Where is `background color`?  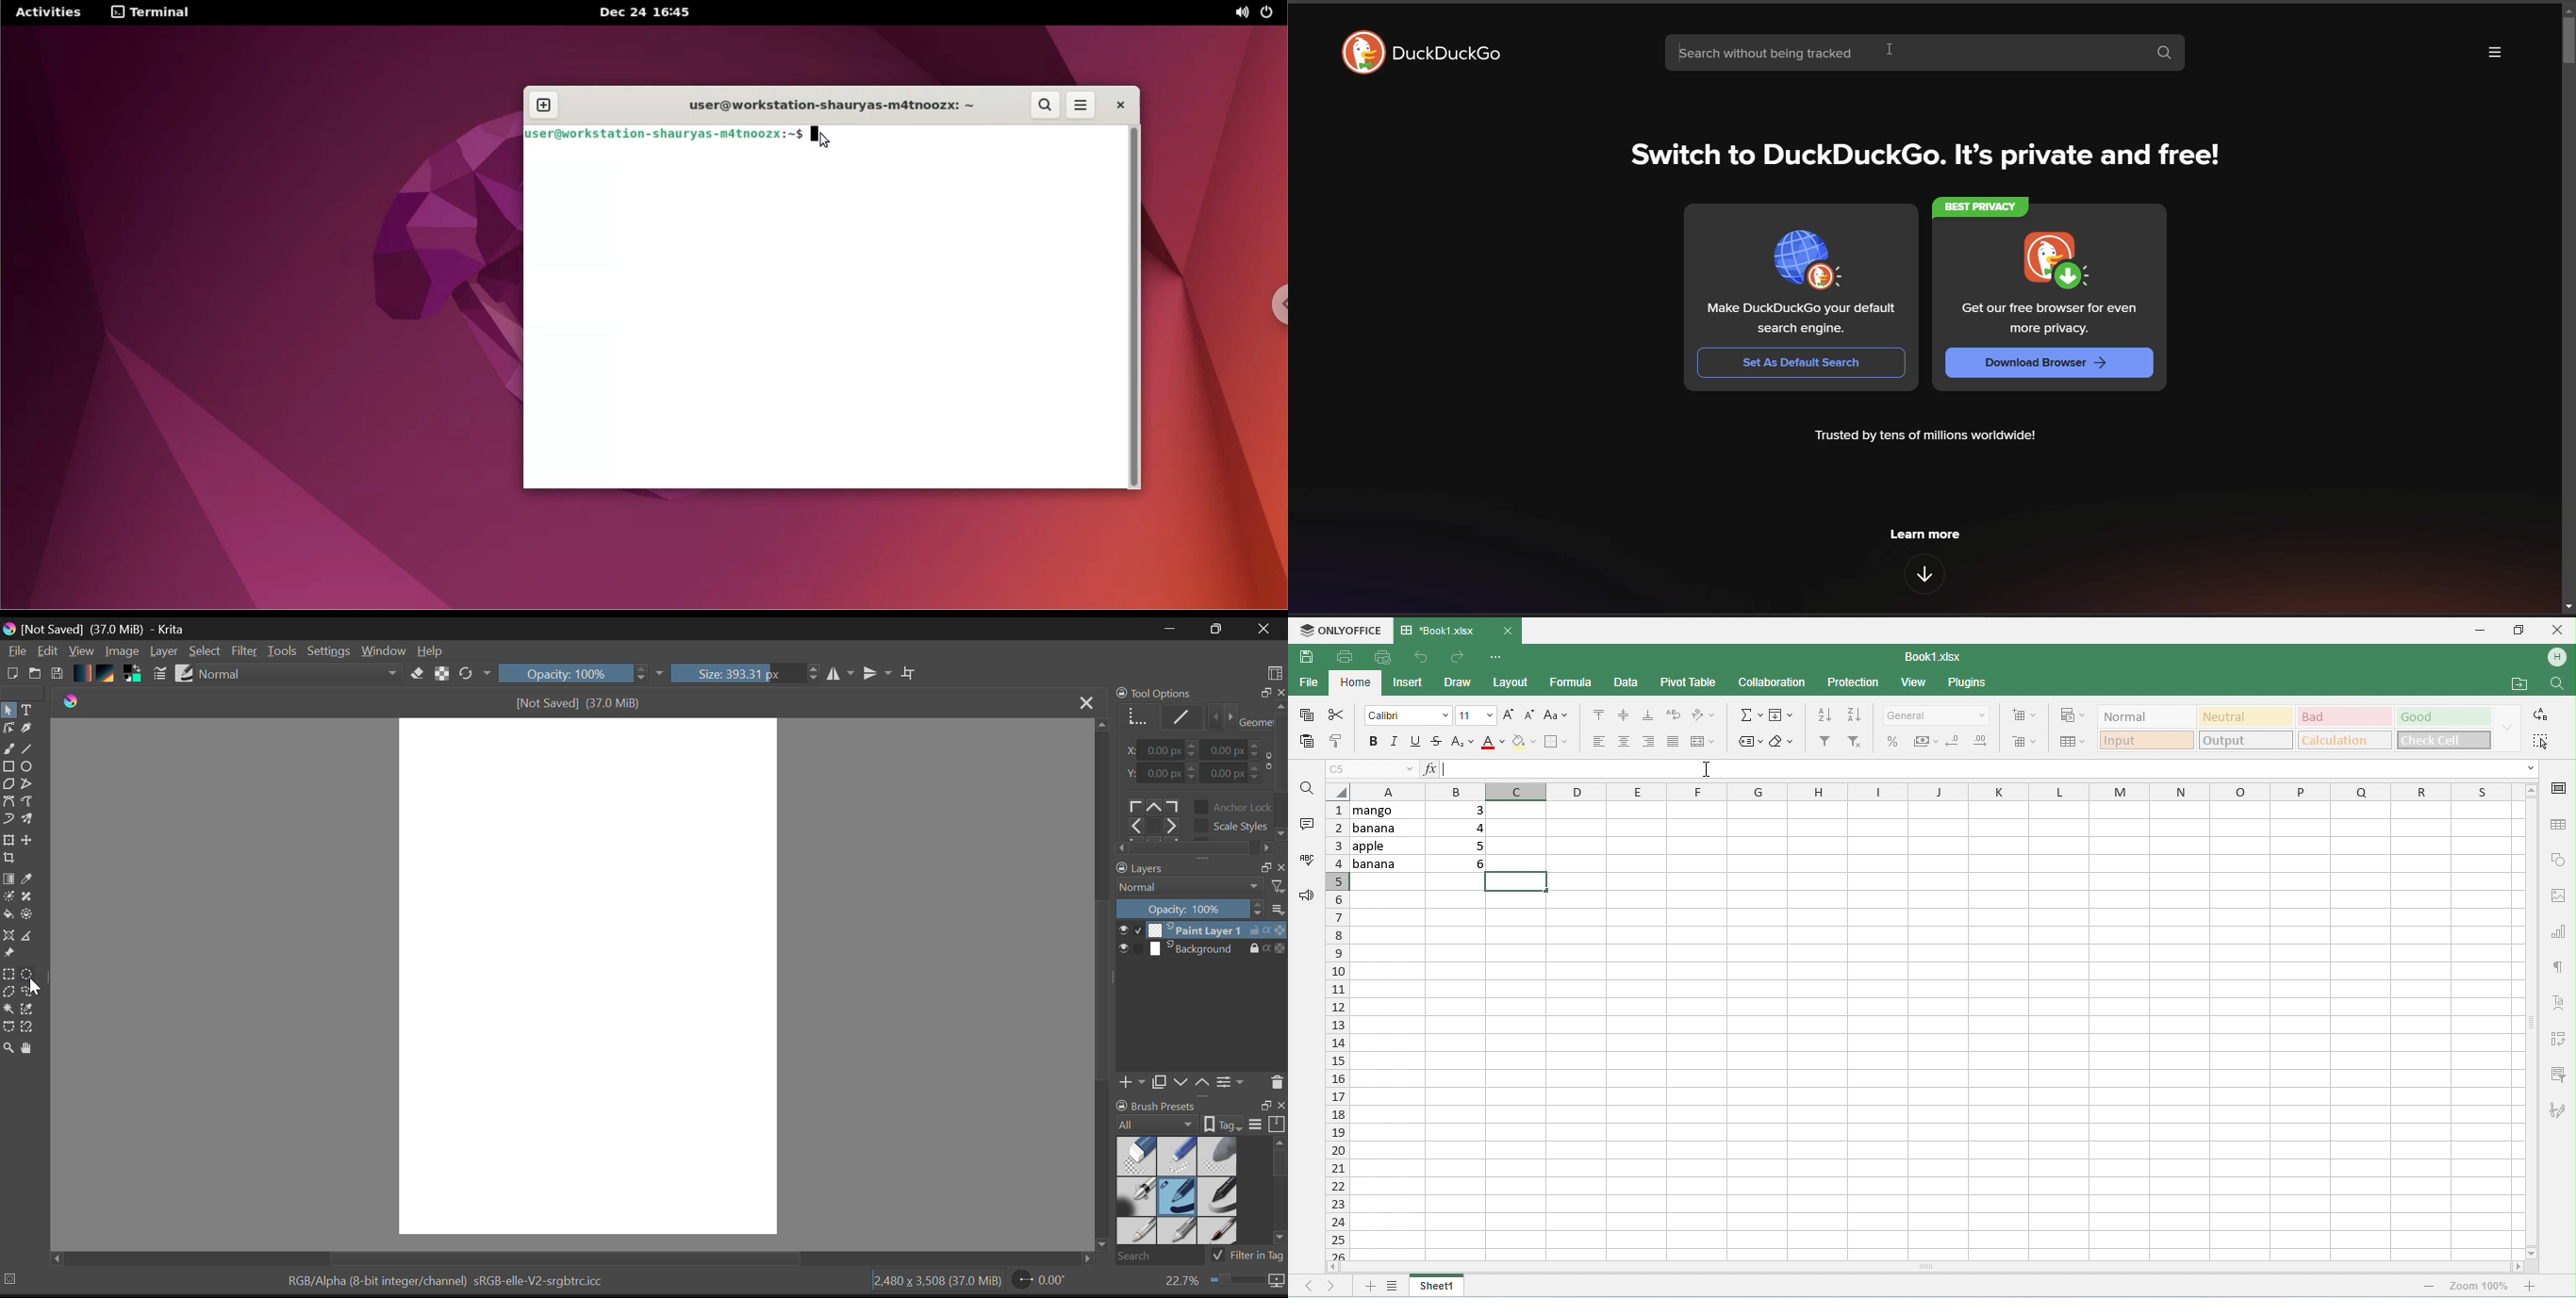 background color is located at coordinates (1522, 743).